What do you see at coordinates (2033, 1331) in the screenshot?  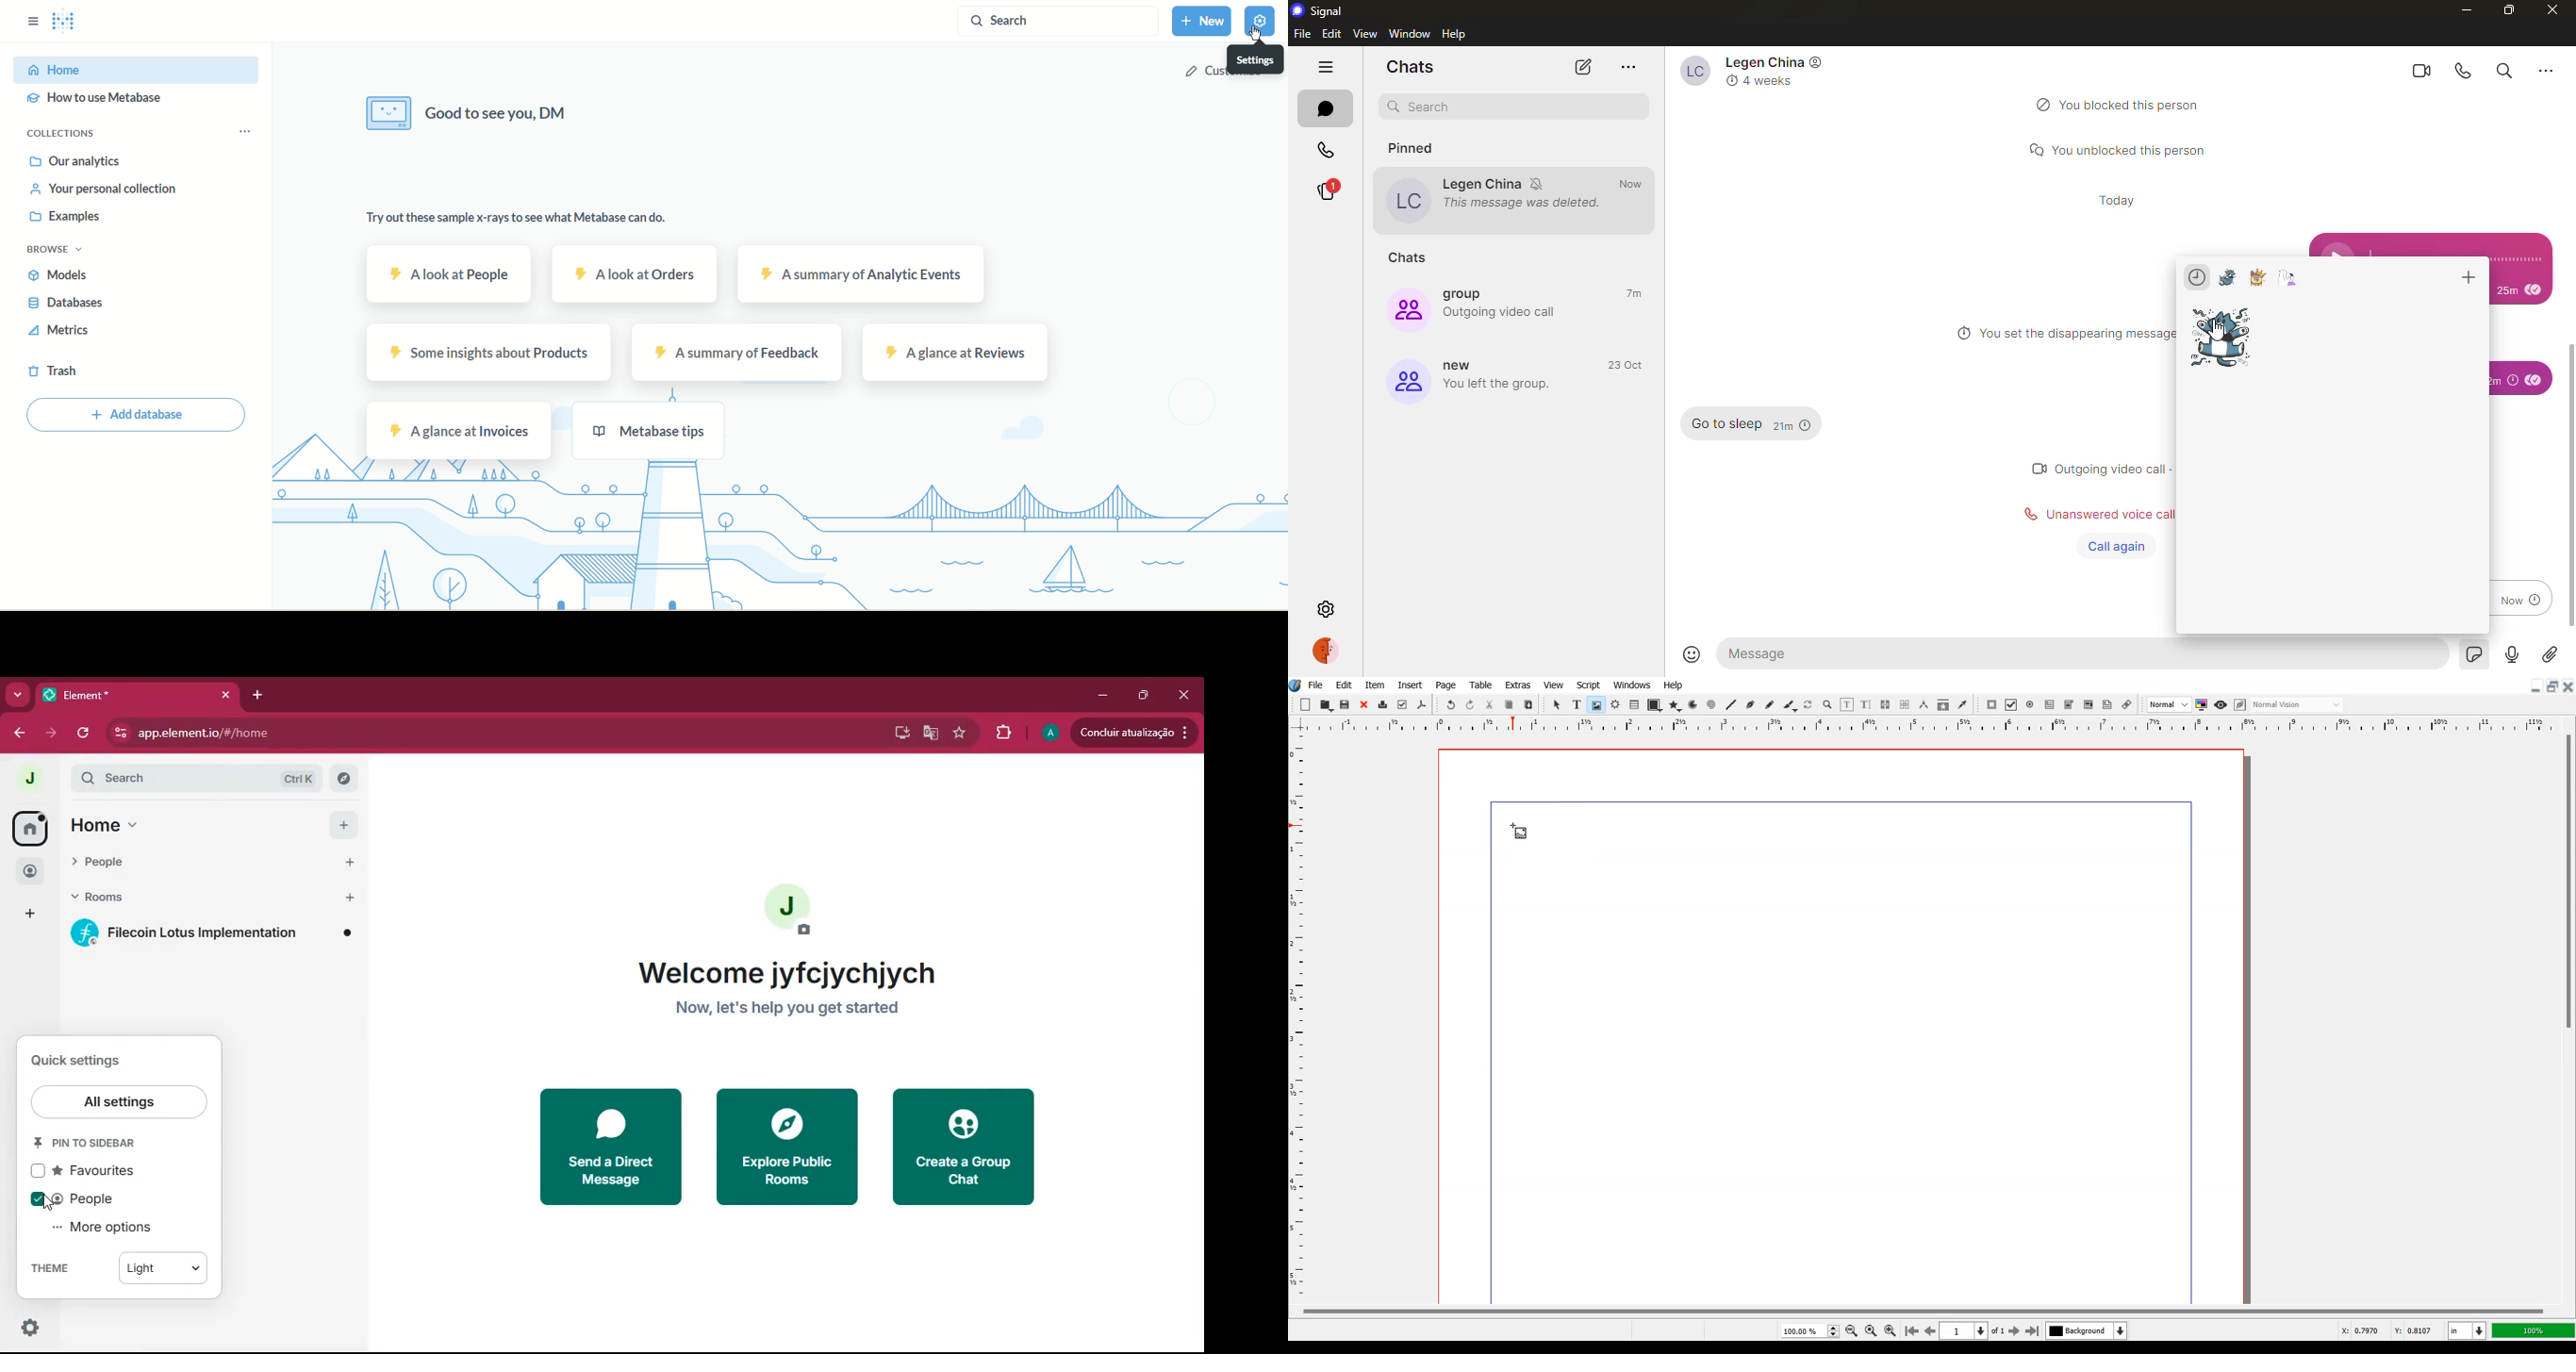 I see `Go to last Page` at bounding box center [2033, 1331].